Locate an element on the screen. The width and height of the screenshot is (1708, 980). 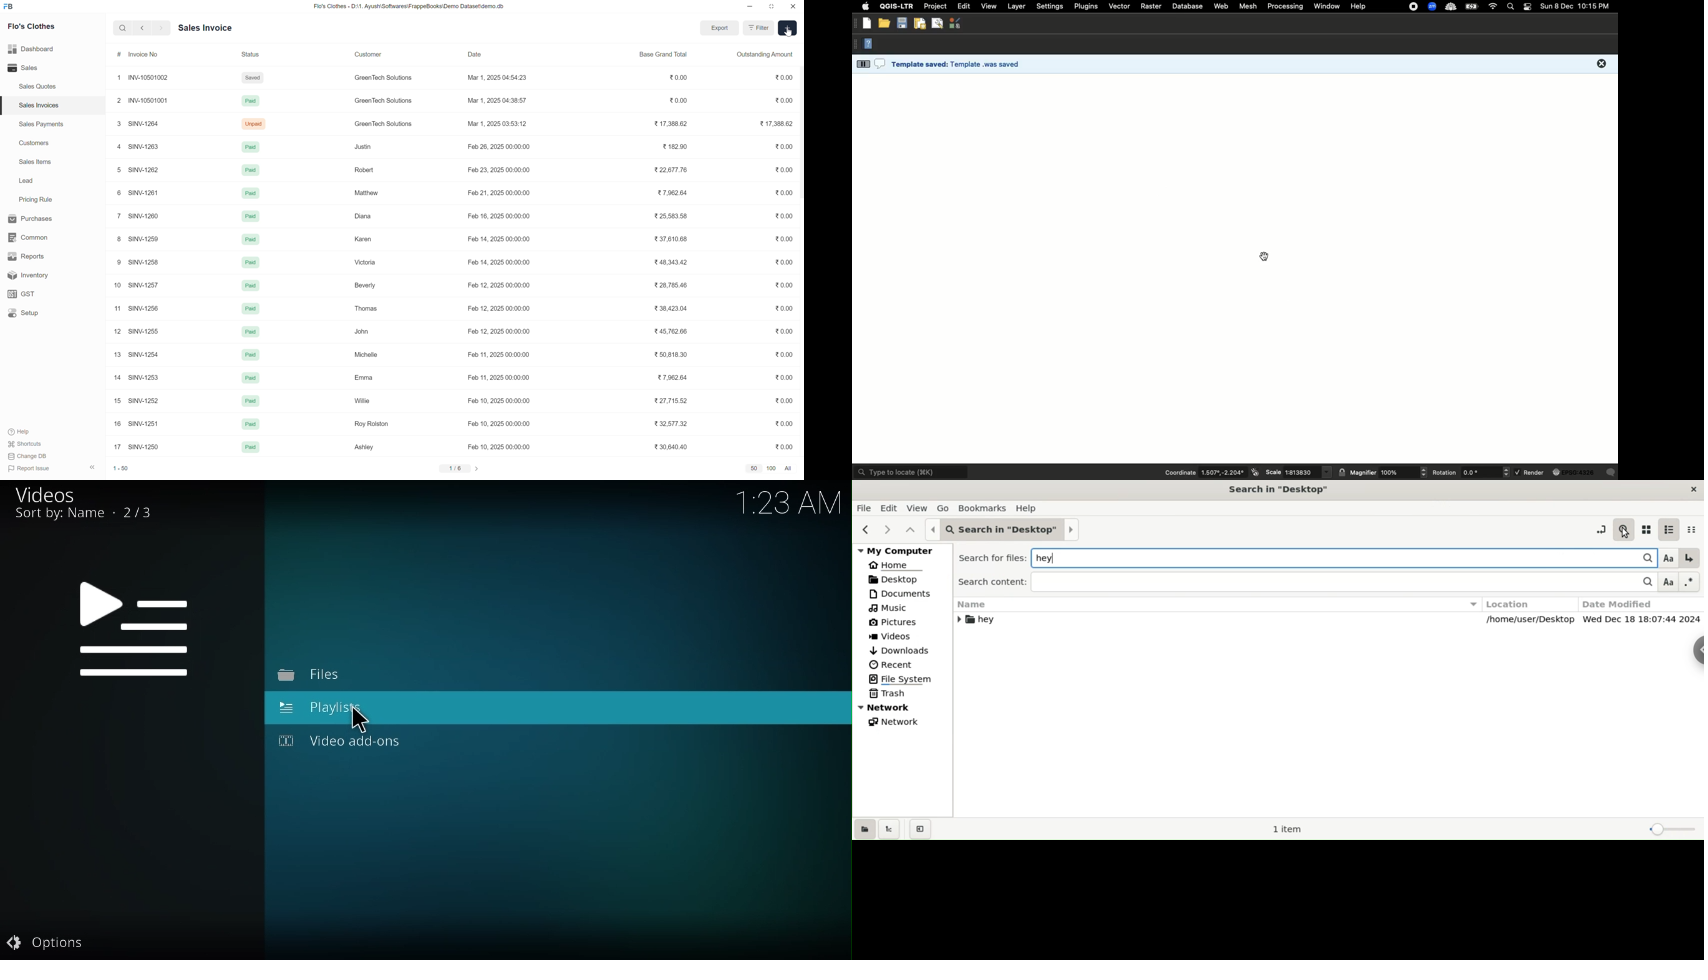
₹ 0.00 is located at coordinates (780, 78).